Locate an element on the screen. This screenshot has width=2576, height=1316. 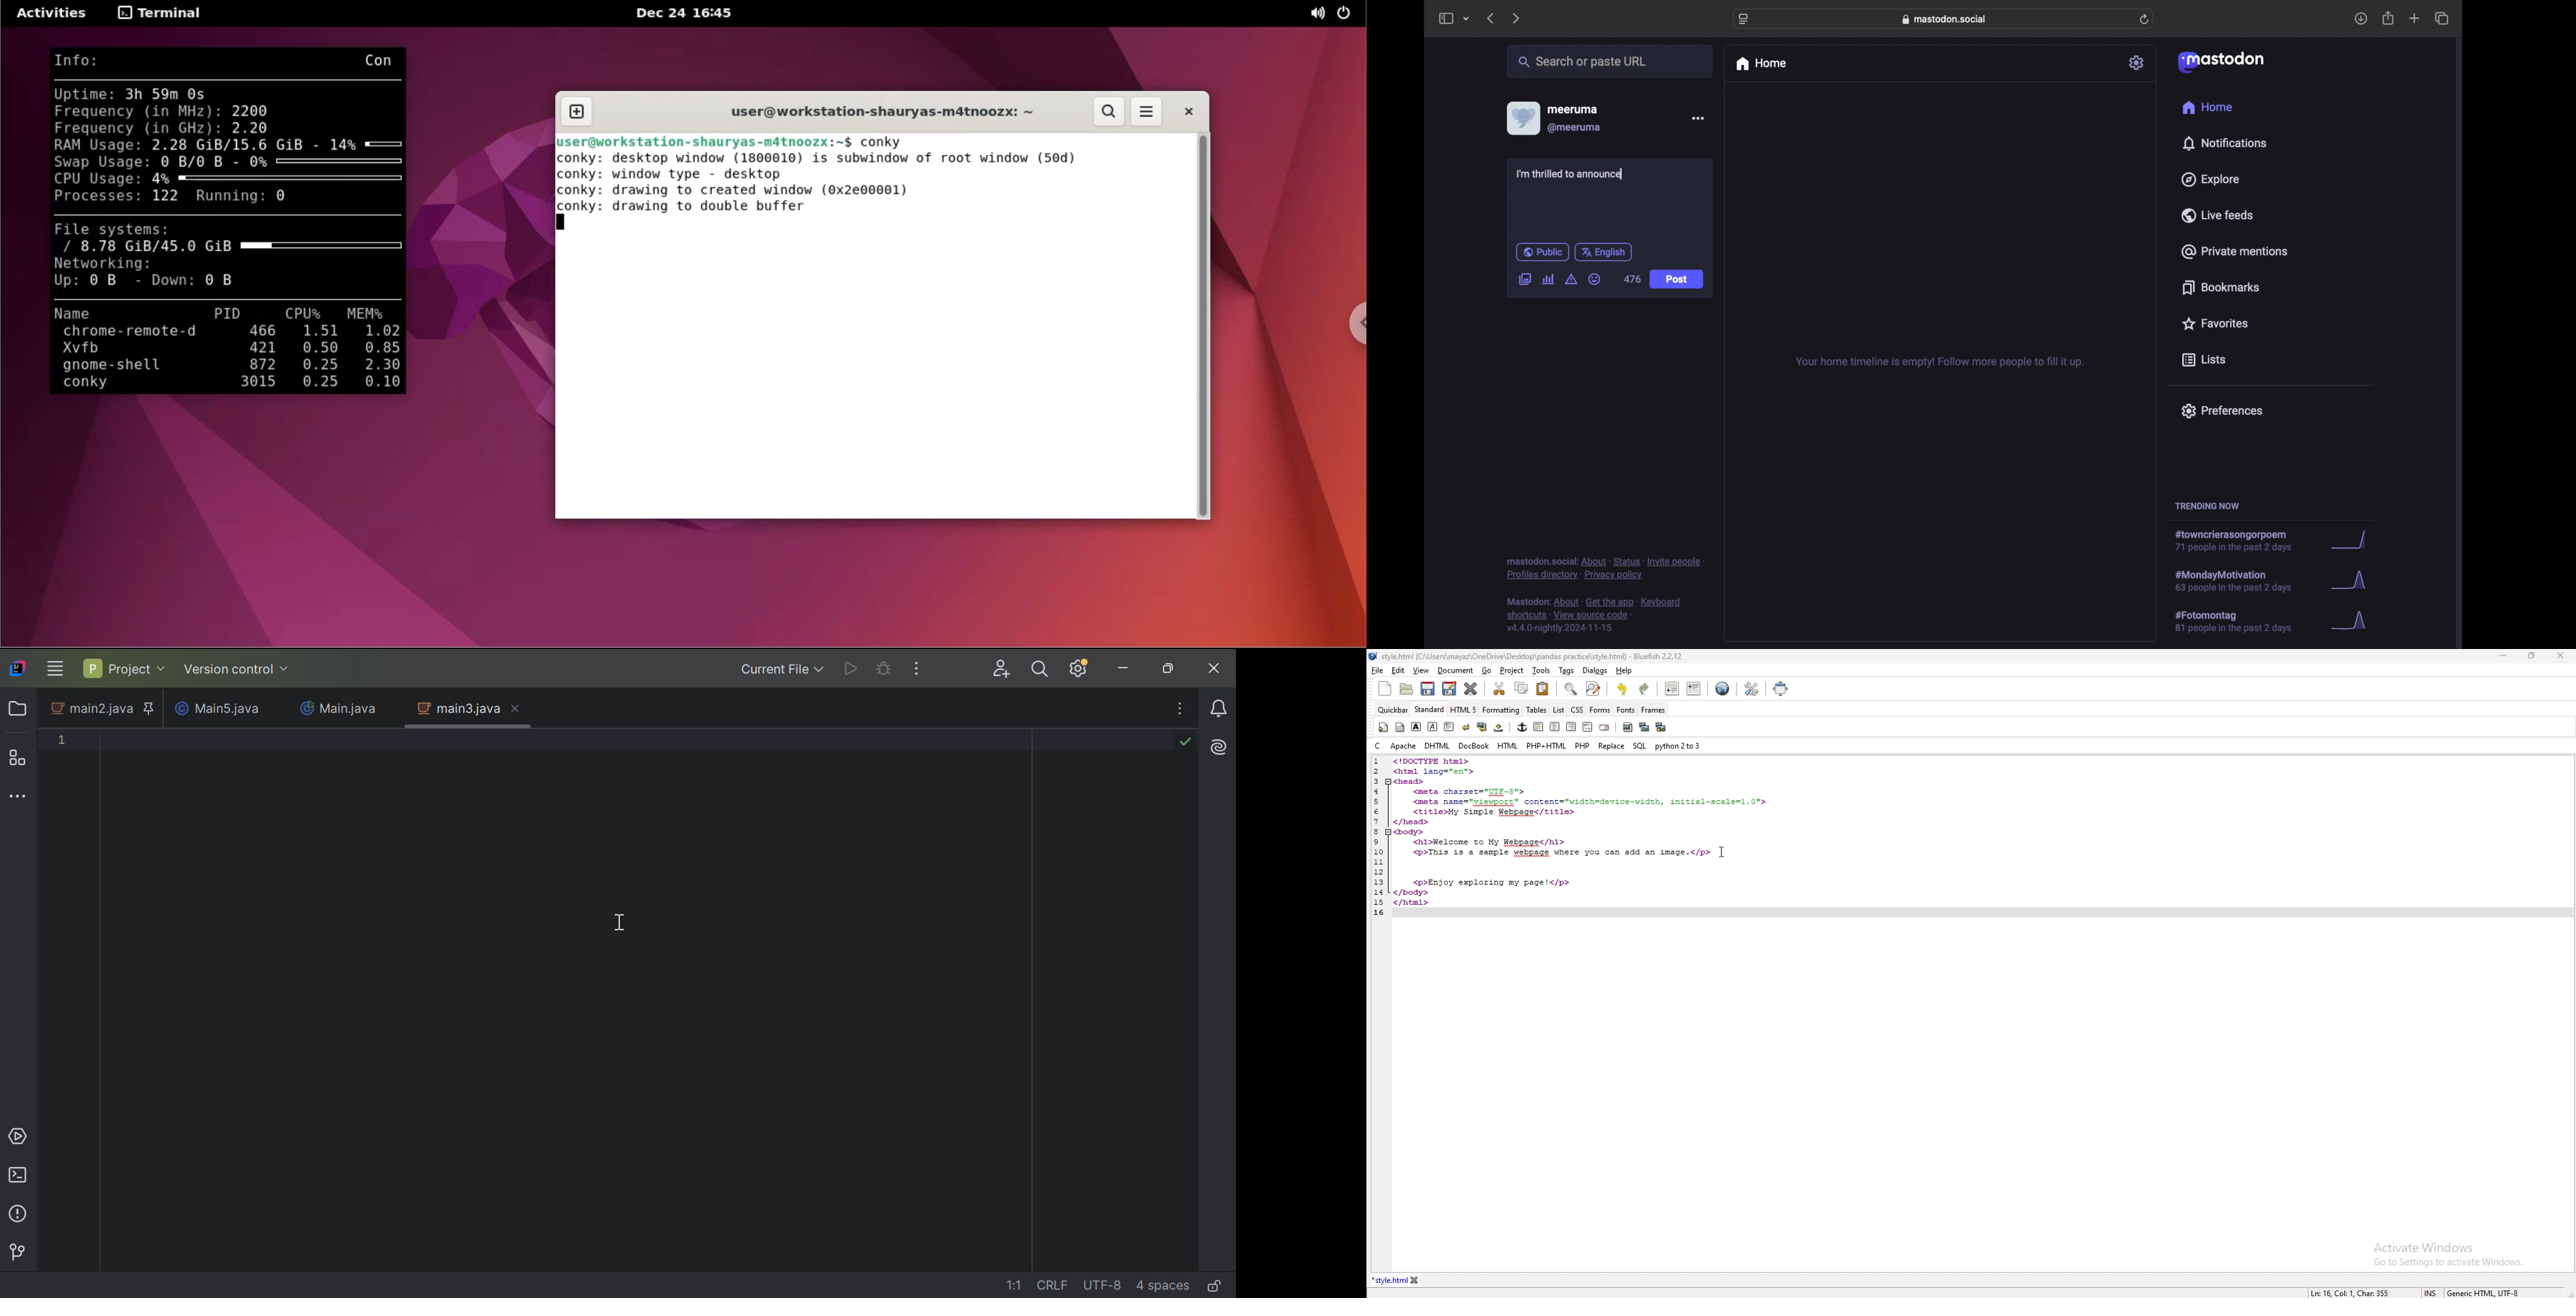
Cursor is located at coordinates (621, 921).